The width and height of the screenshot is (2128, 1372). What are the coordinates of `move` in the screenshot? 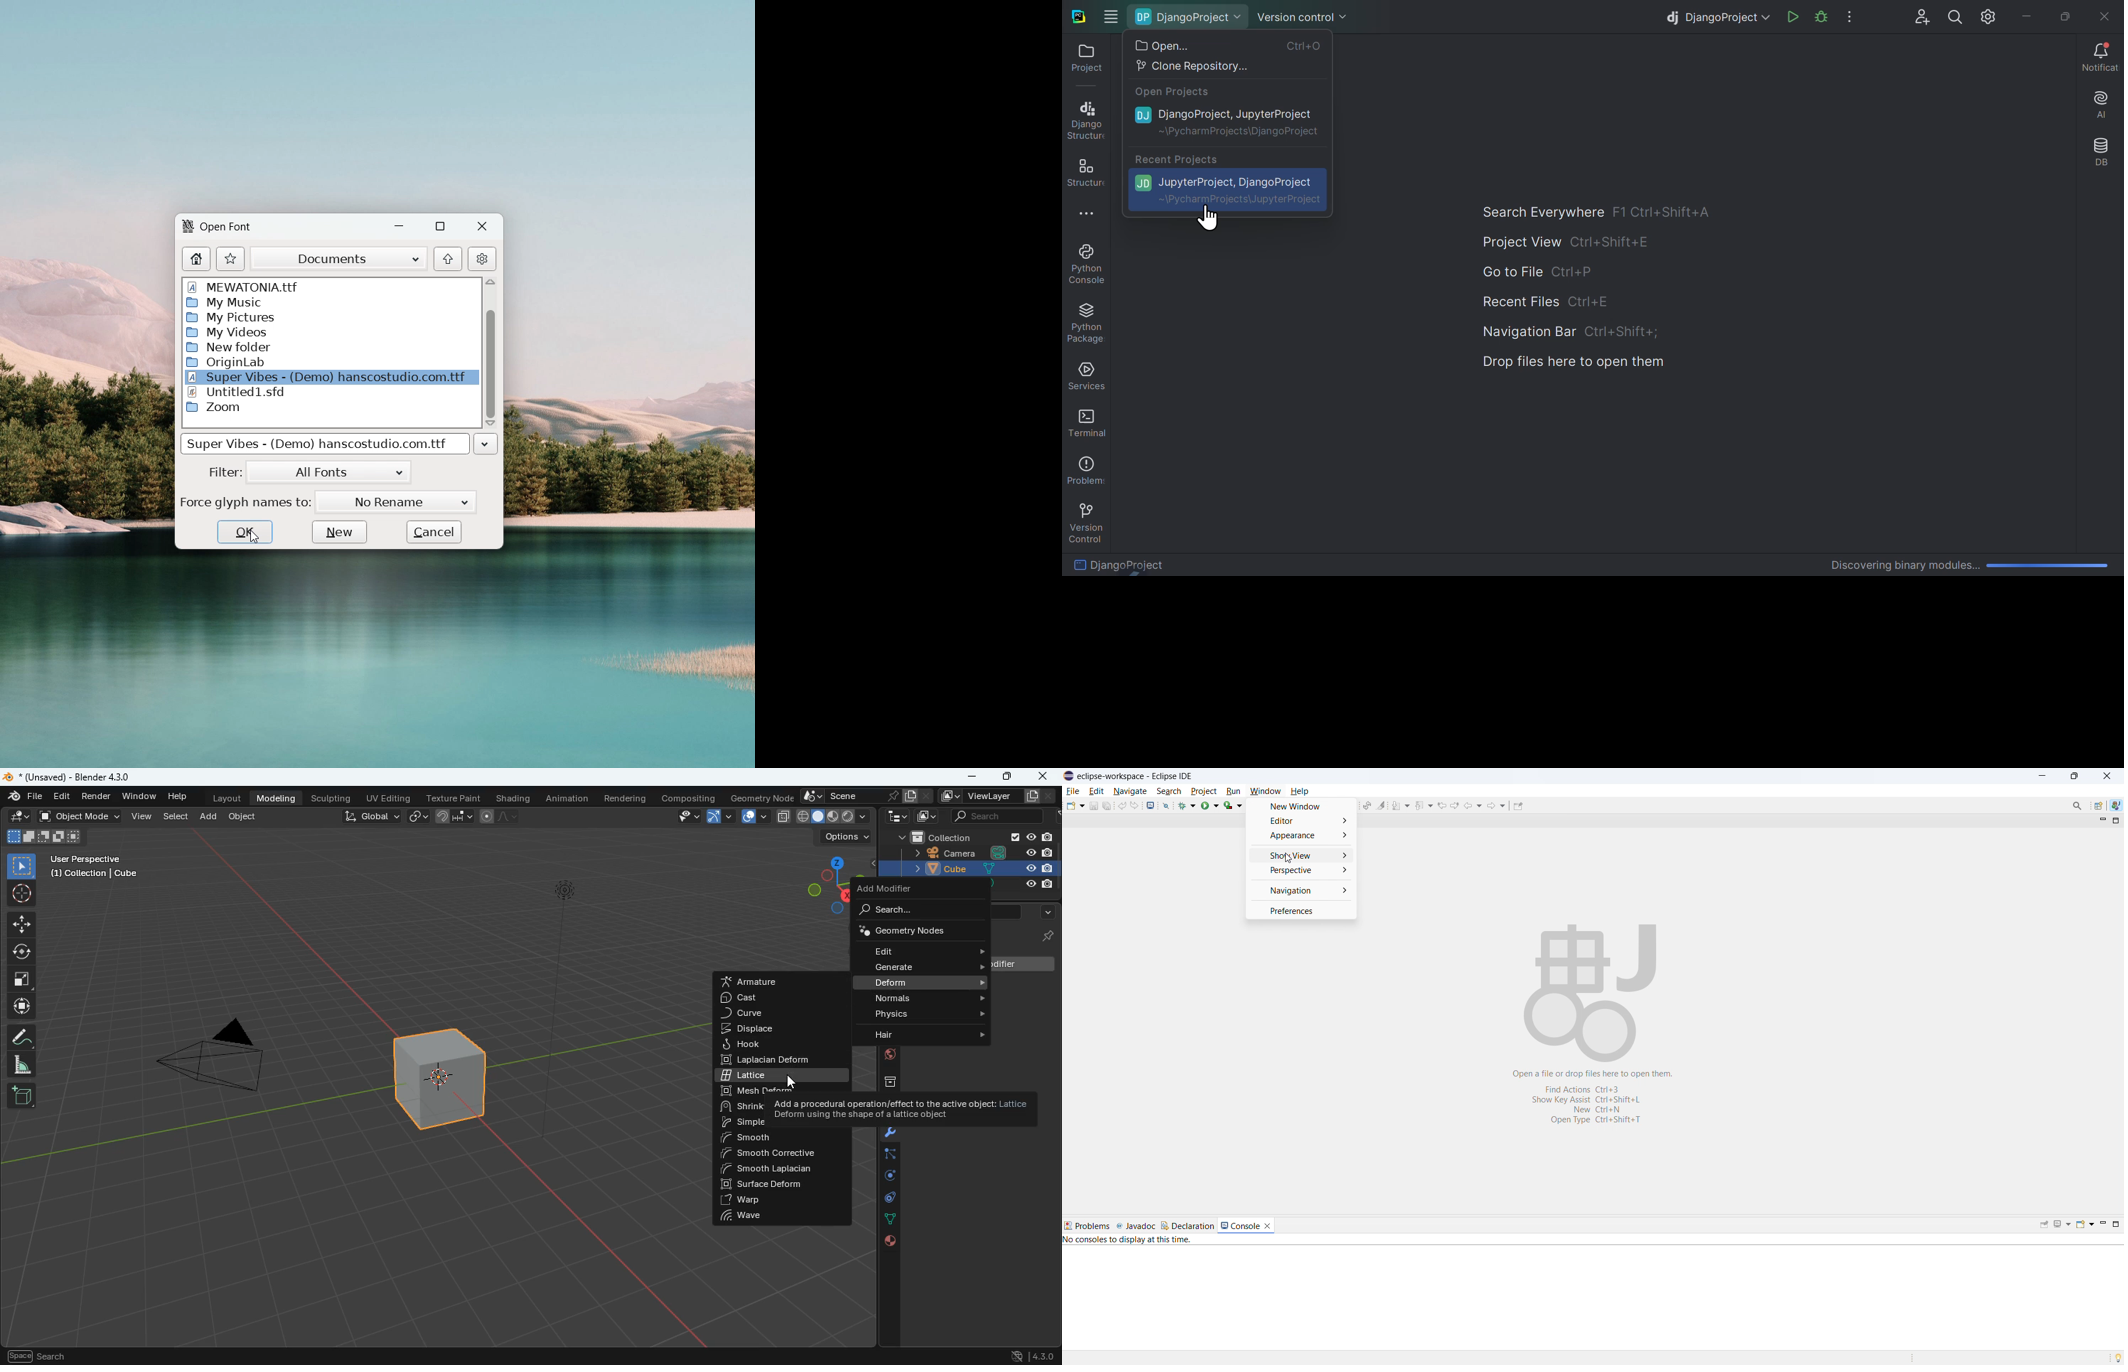 It's located at (23, 1007).